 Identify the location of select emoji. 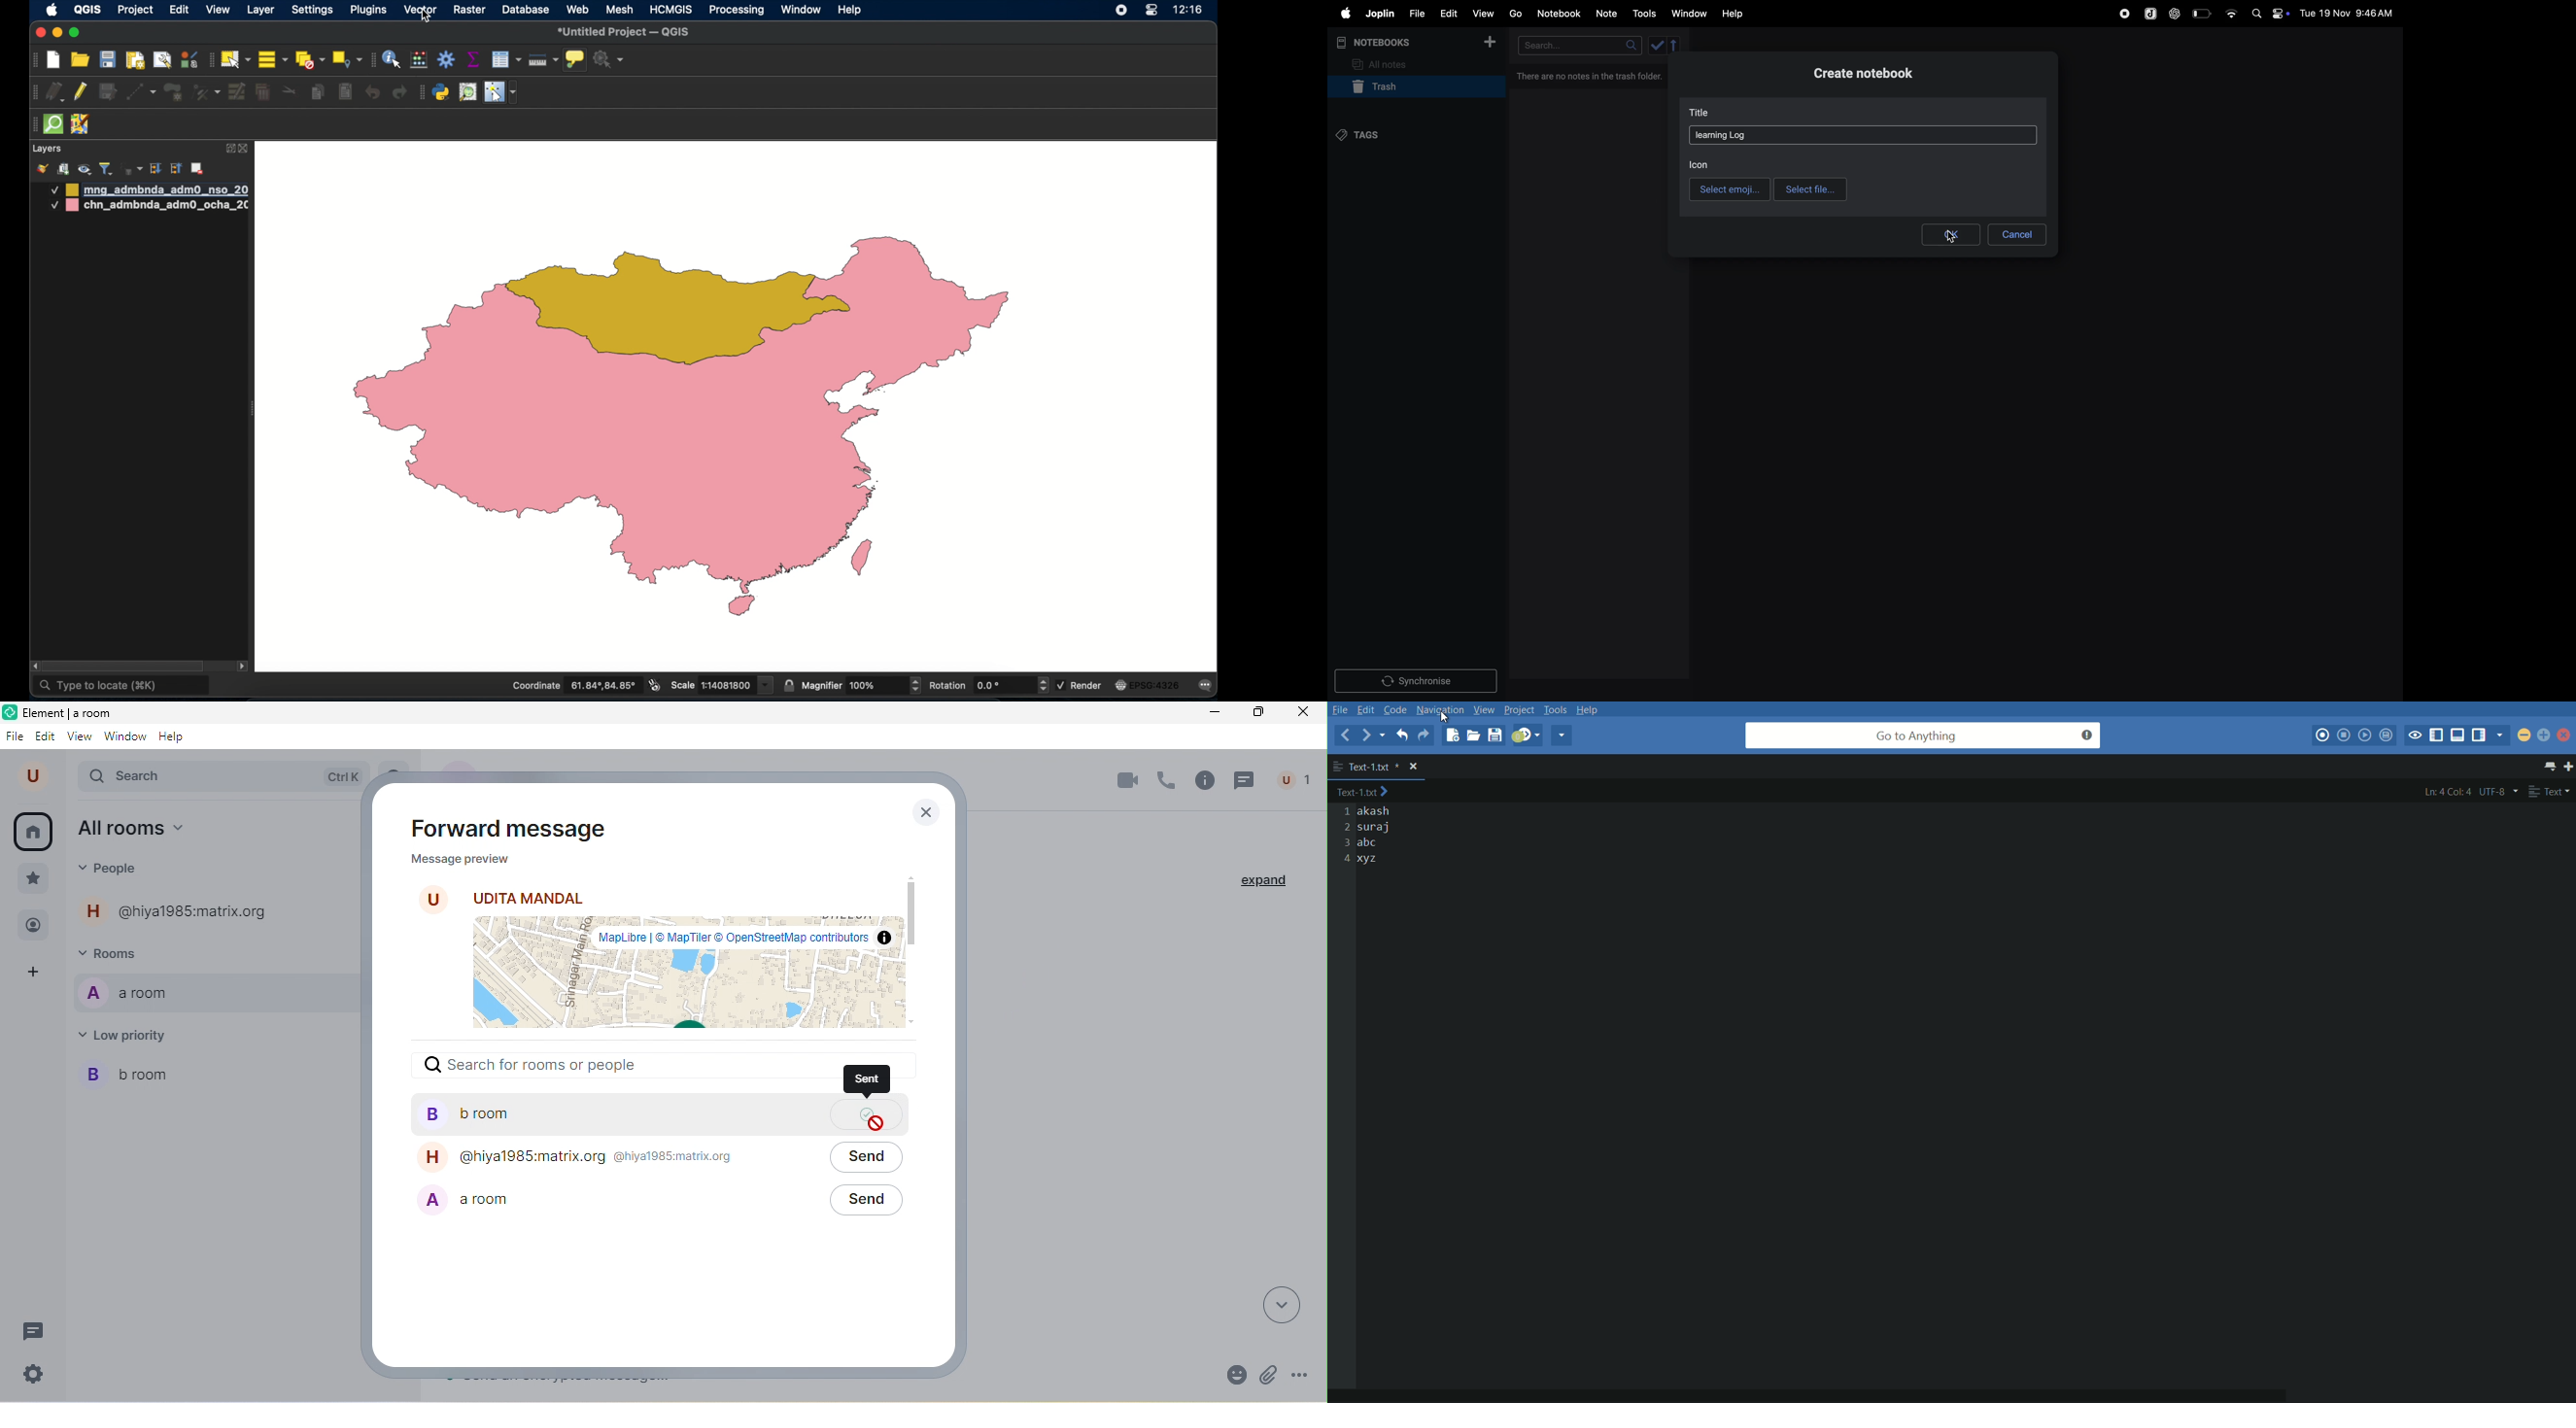
(1730, 189).